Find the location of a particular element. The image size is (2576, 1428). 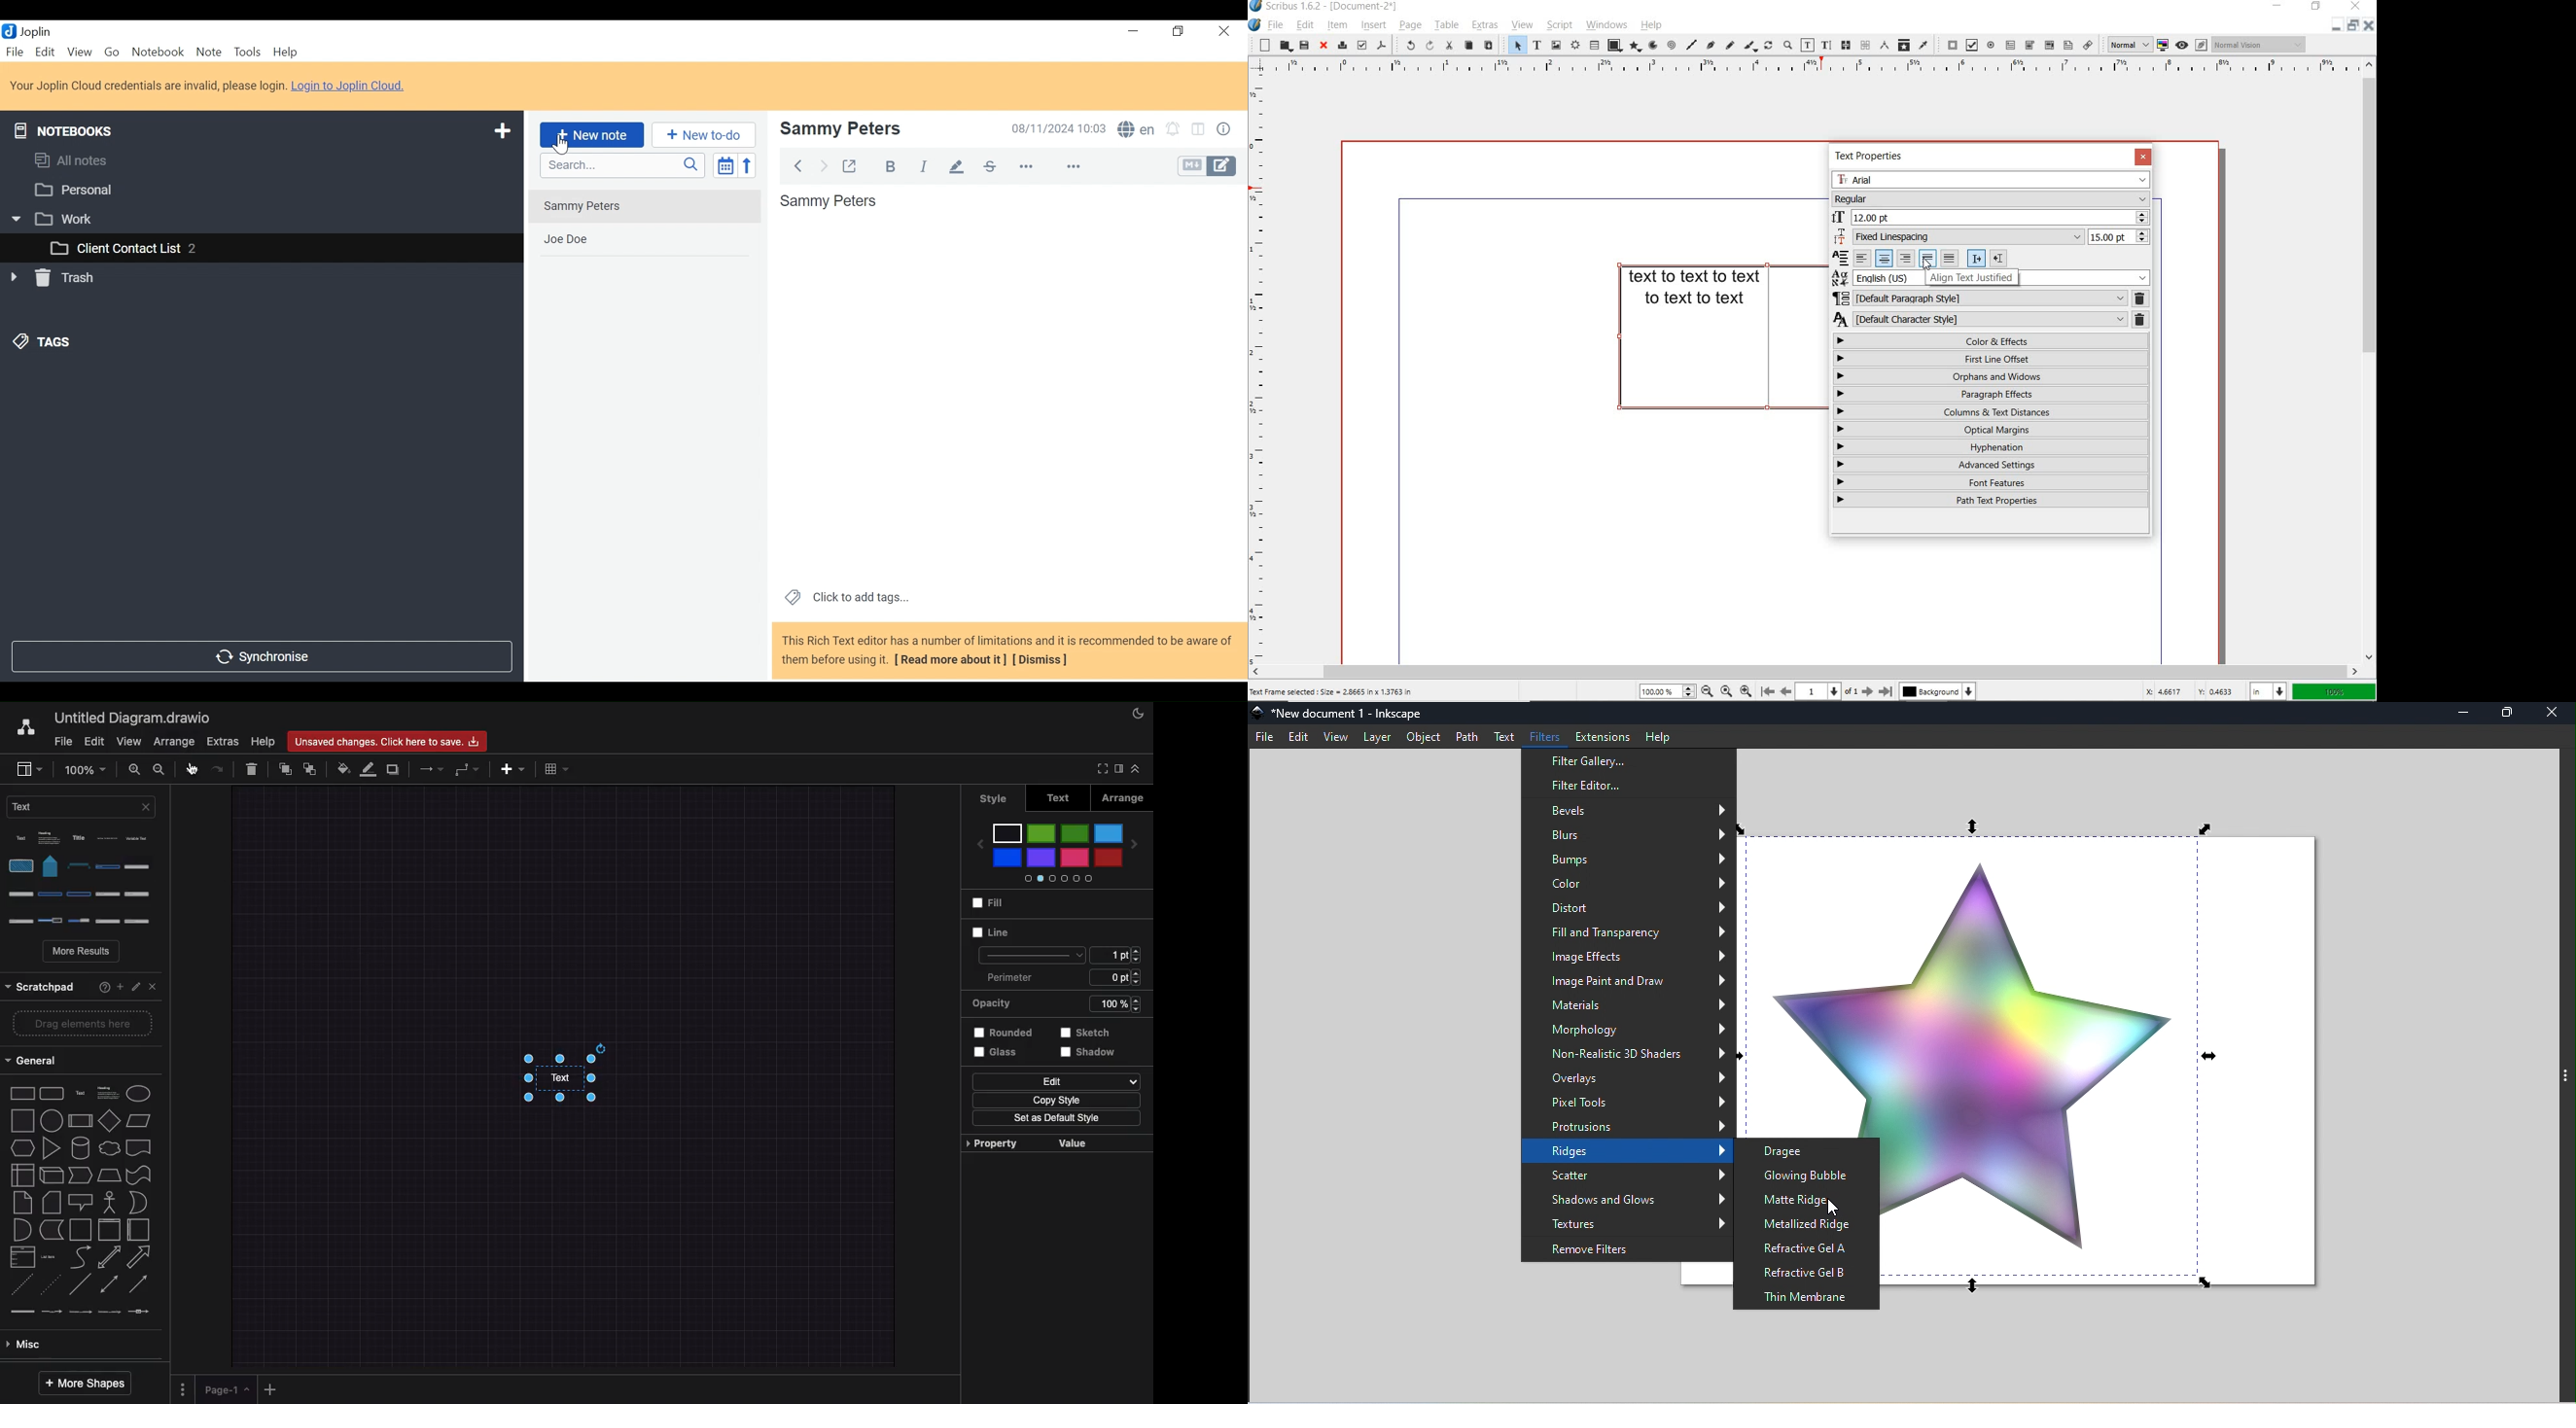

Restore is located at coordinates (1179, 31).